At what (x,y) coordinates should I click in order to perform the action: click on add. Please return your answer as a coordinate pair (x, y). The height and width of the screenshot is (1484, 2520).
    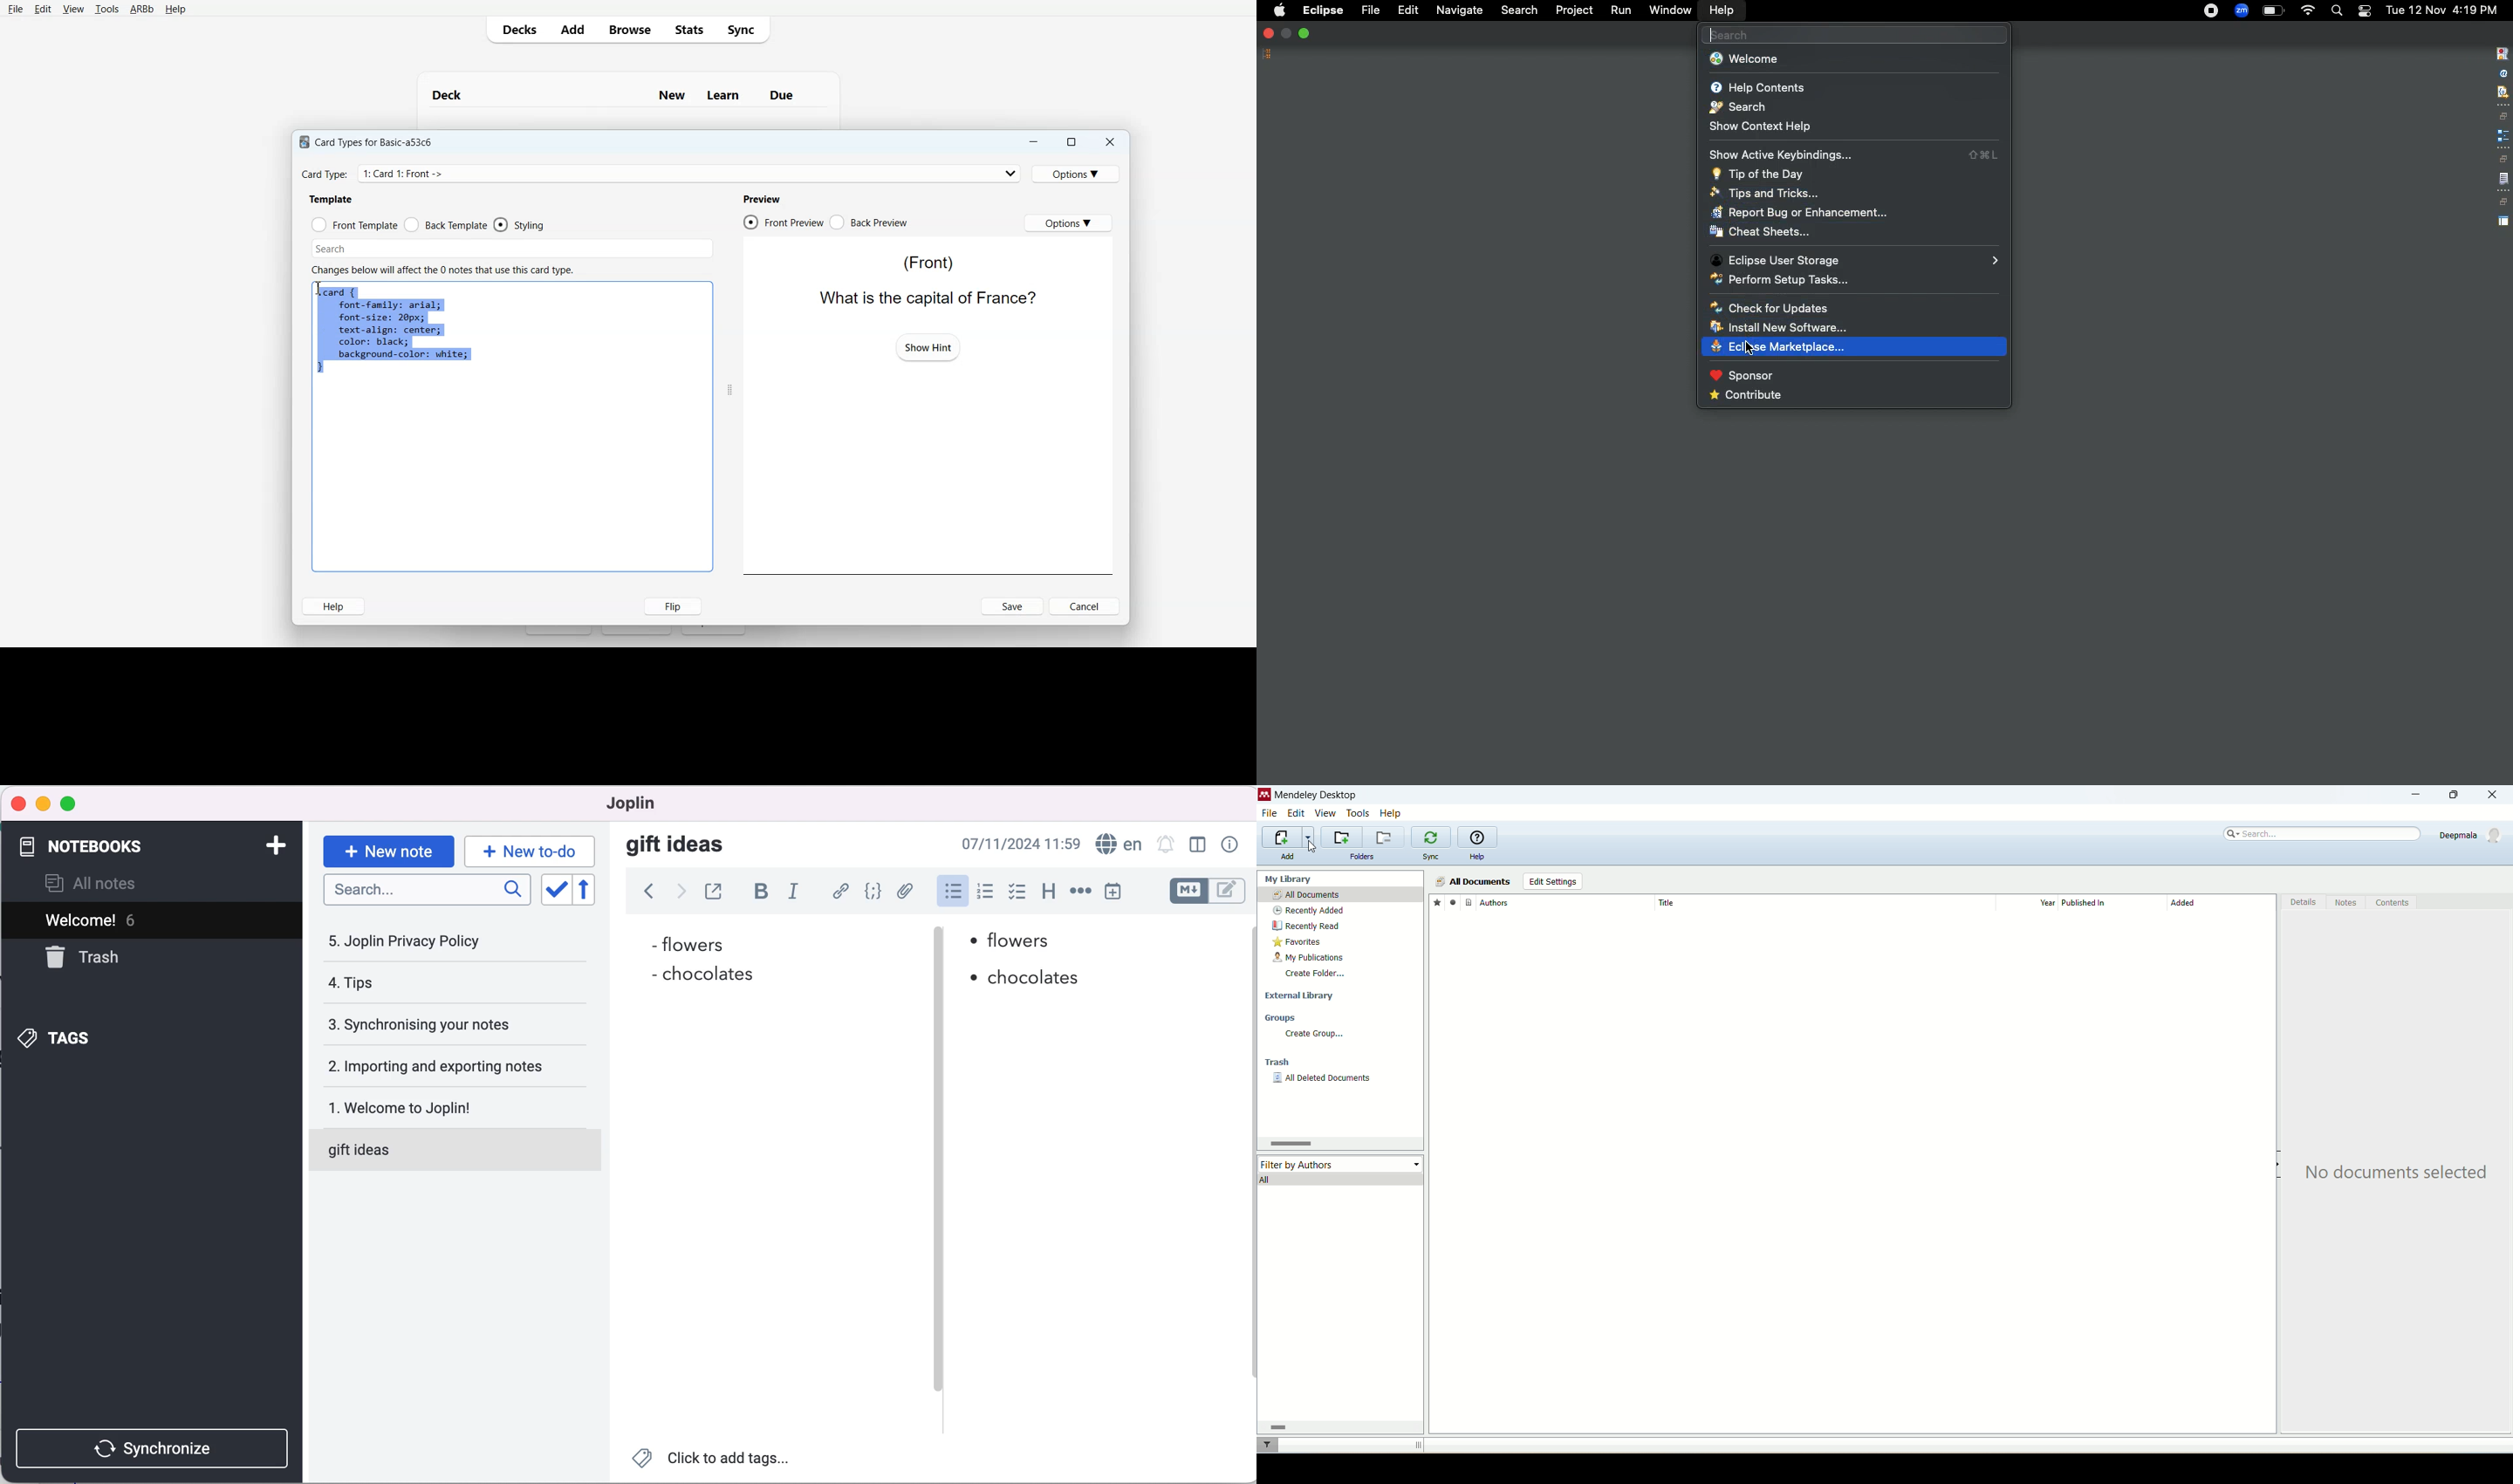
    Looking at the image, I should click on (1287, 857).